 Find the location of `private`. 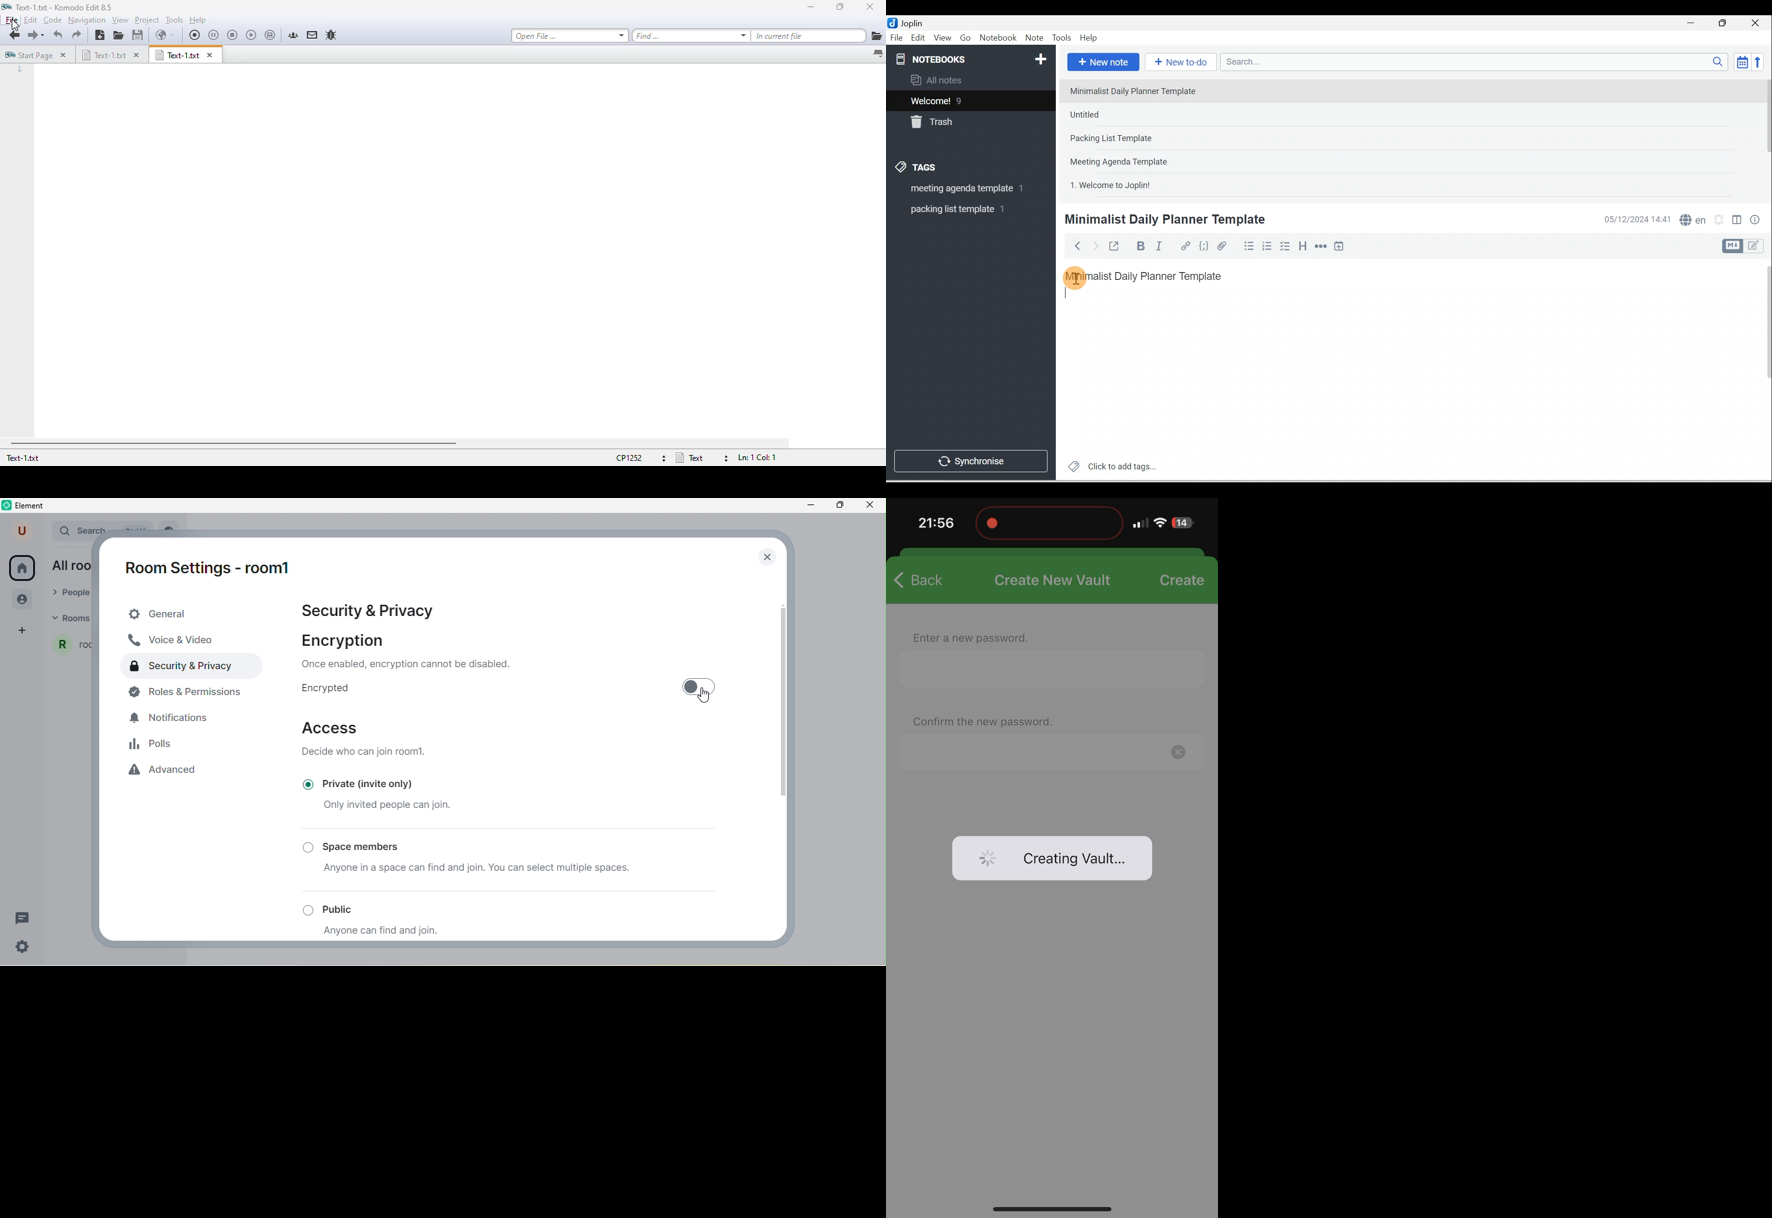

private is located at coordinates (369, 783).